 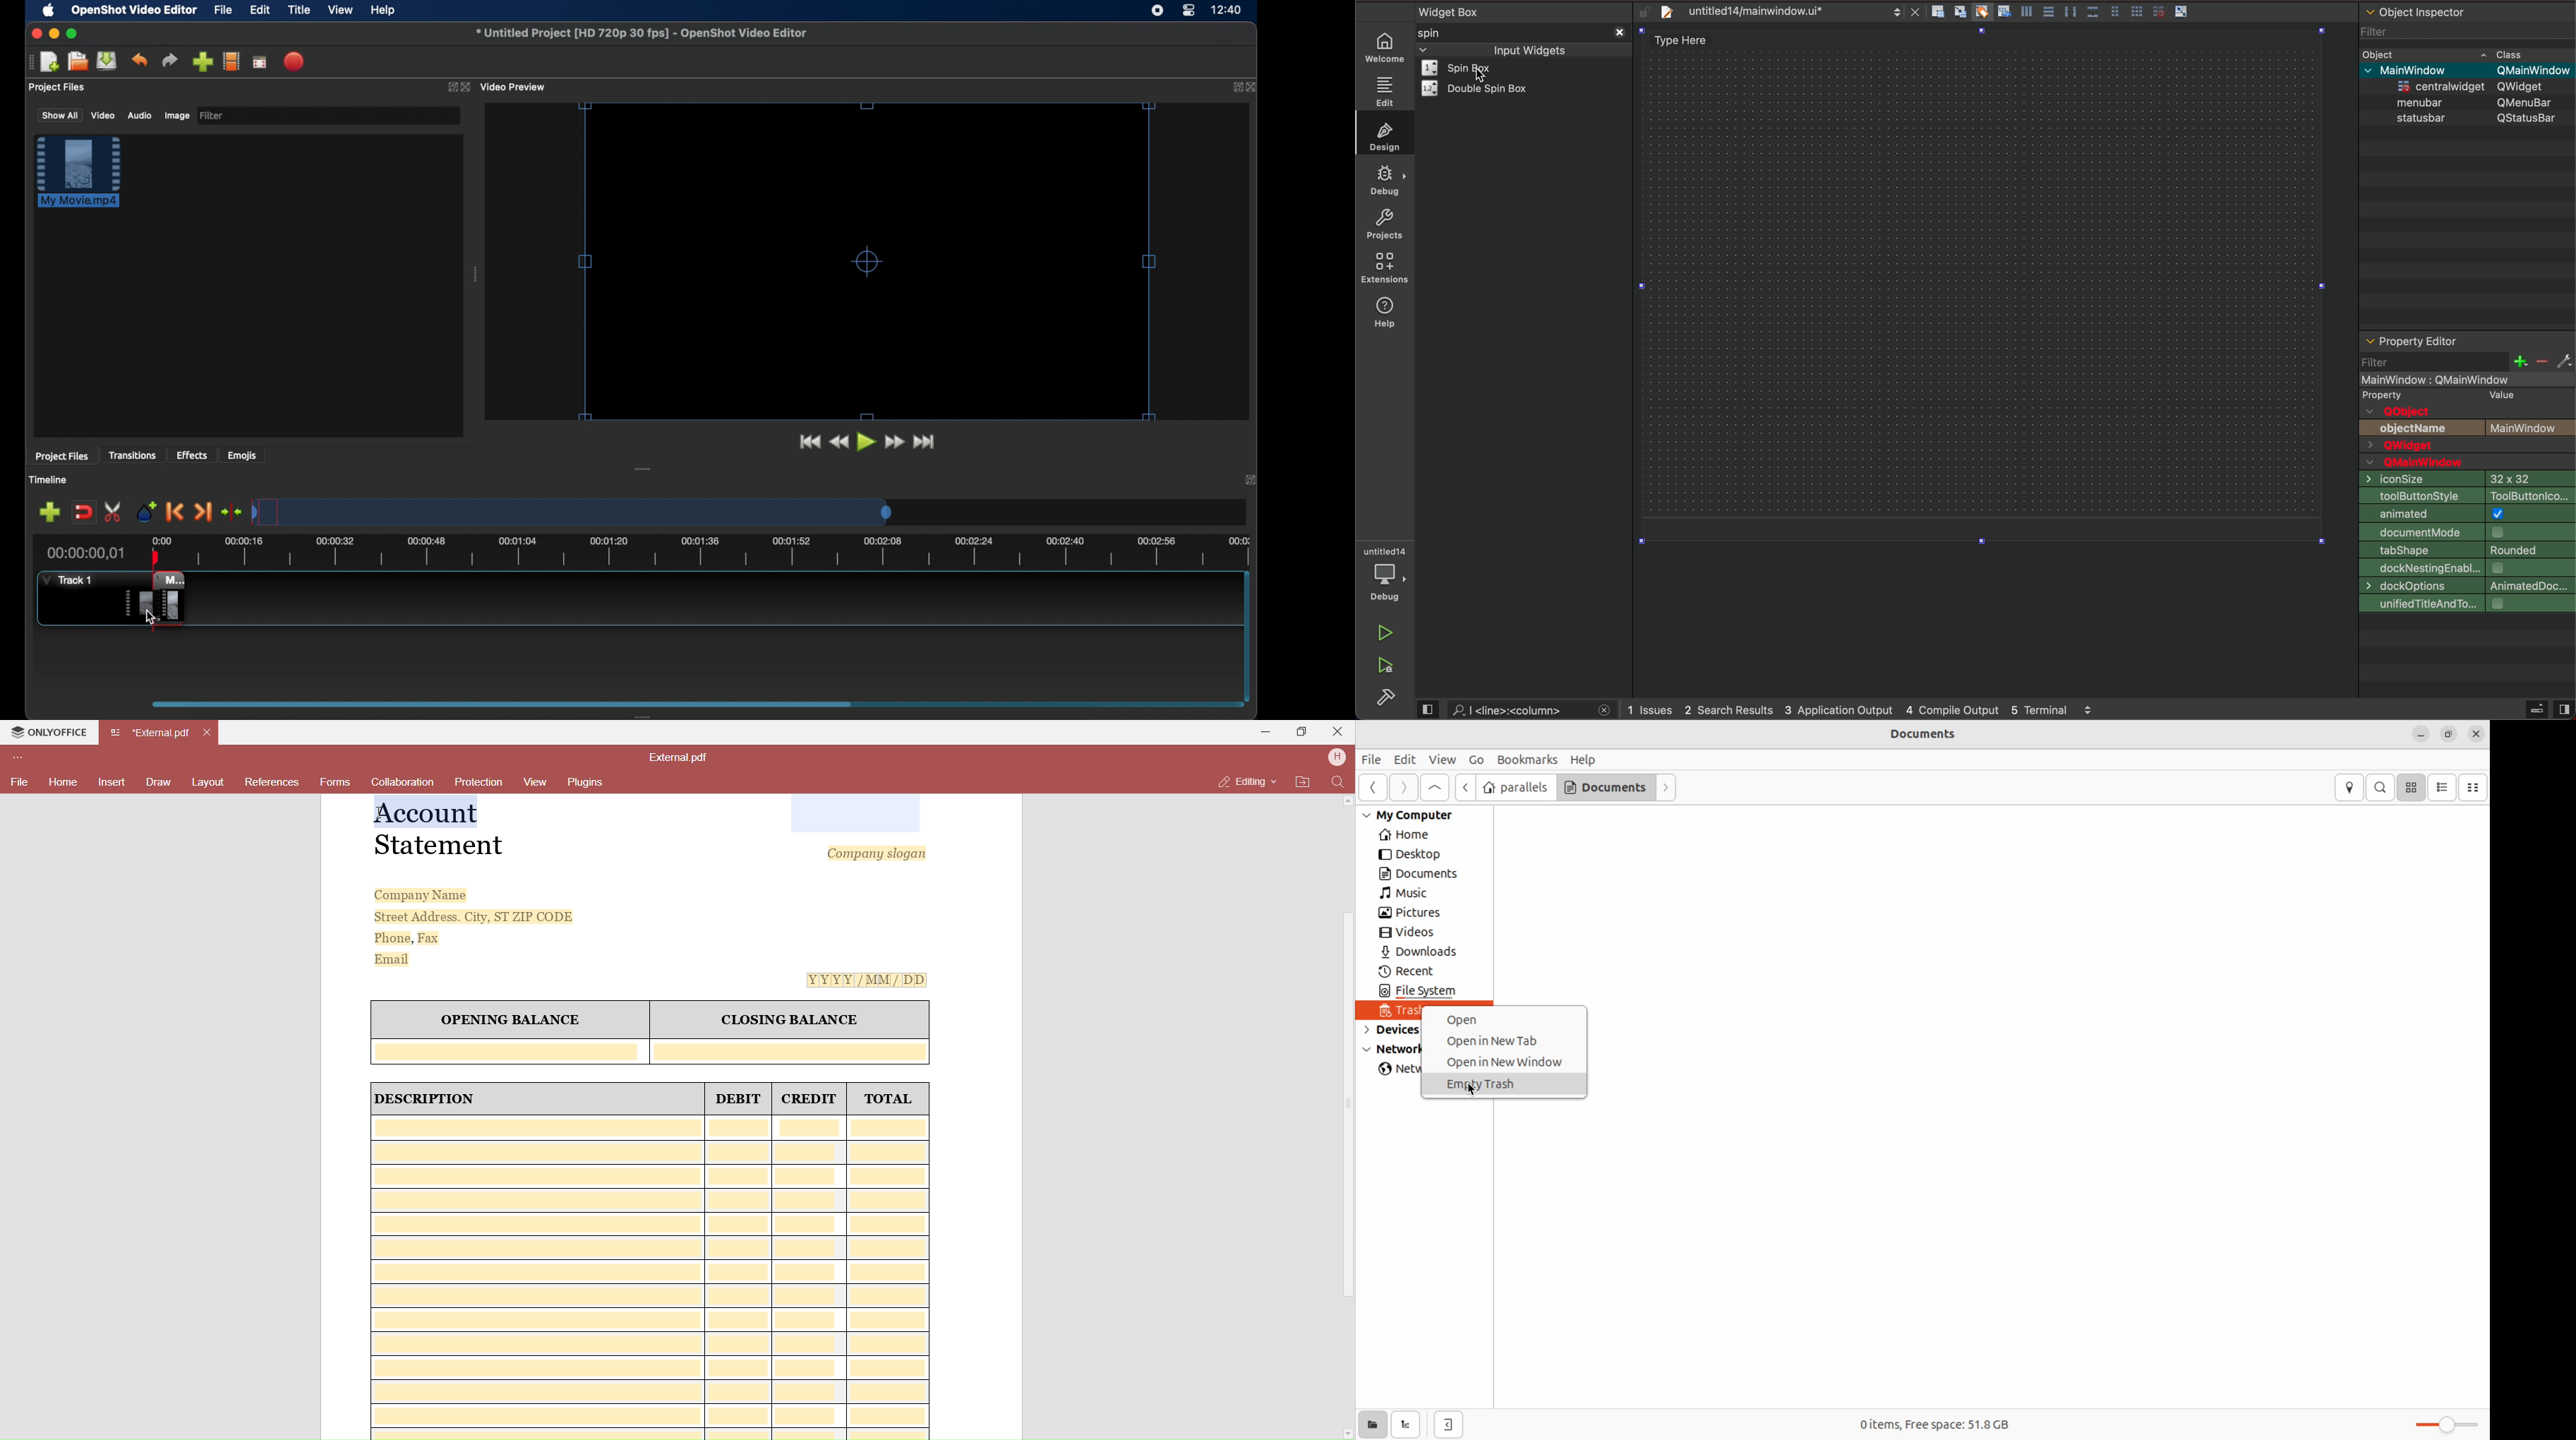 What do you see at coordinates (409, 939) in the screenshot?
I see `Phone, Fax` at bounding box center [409, 939].